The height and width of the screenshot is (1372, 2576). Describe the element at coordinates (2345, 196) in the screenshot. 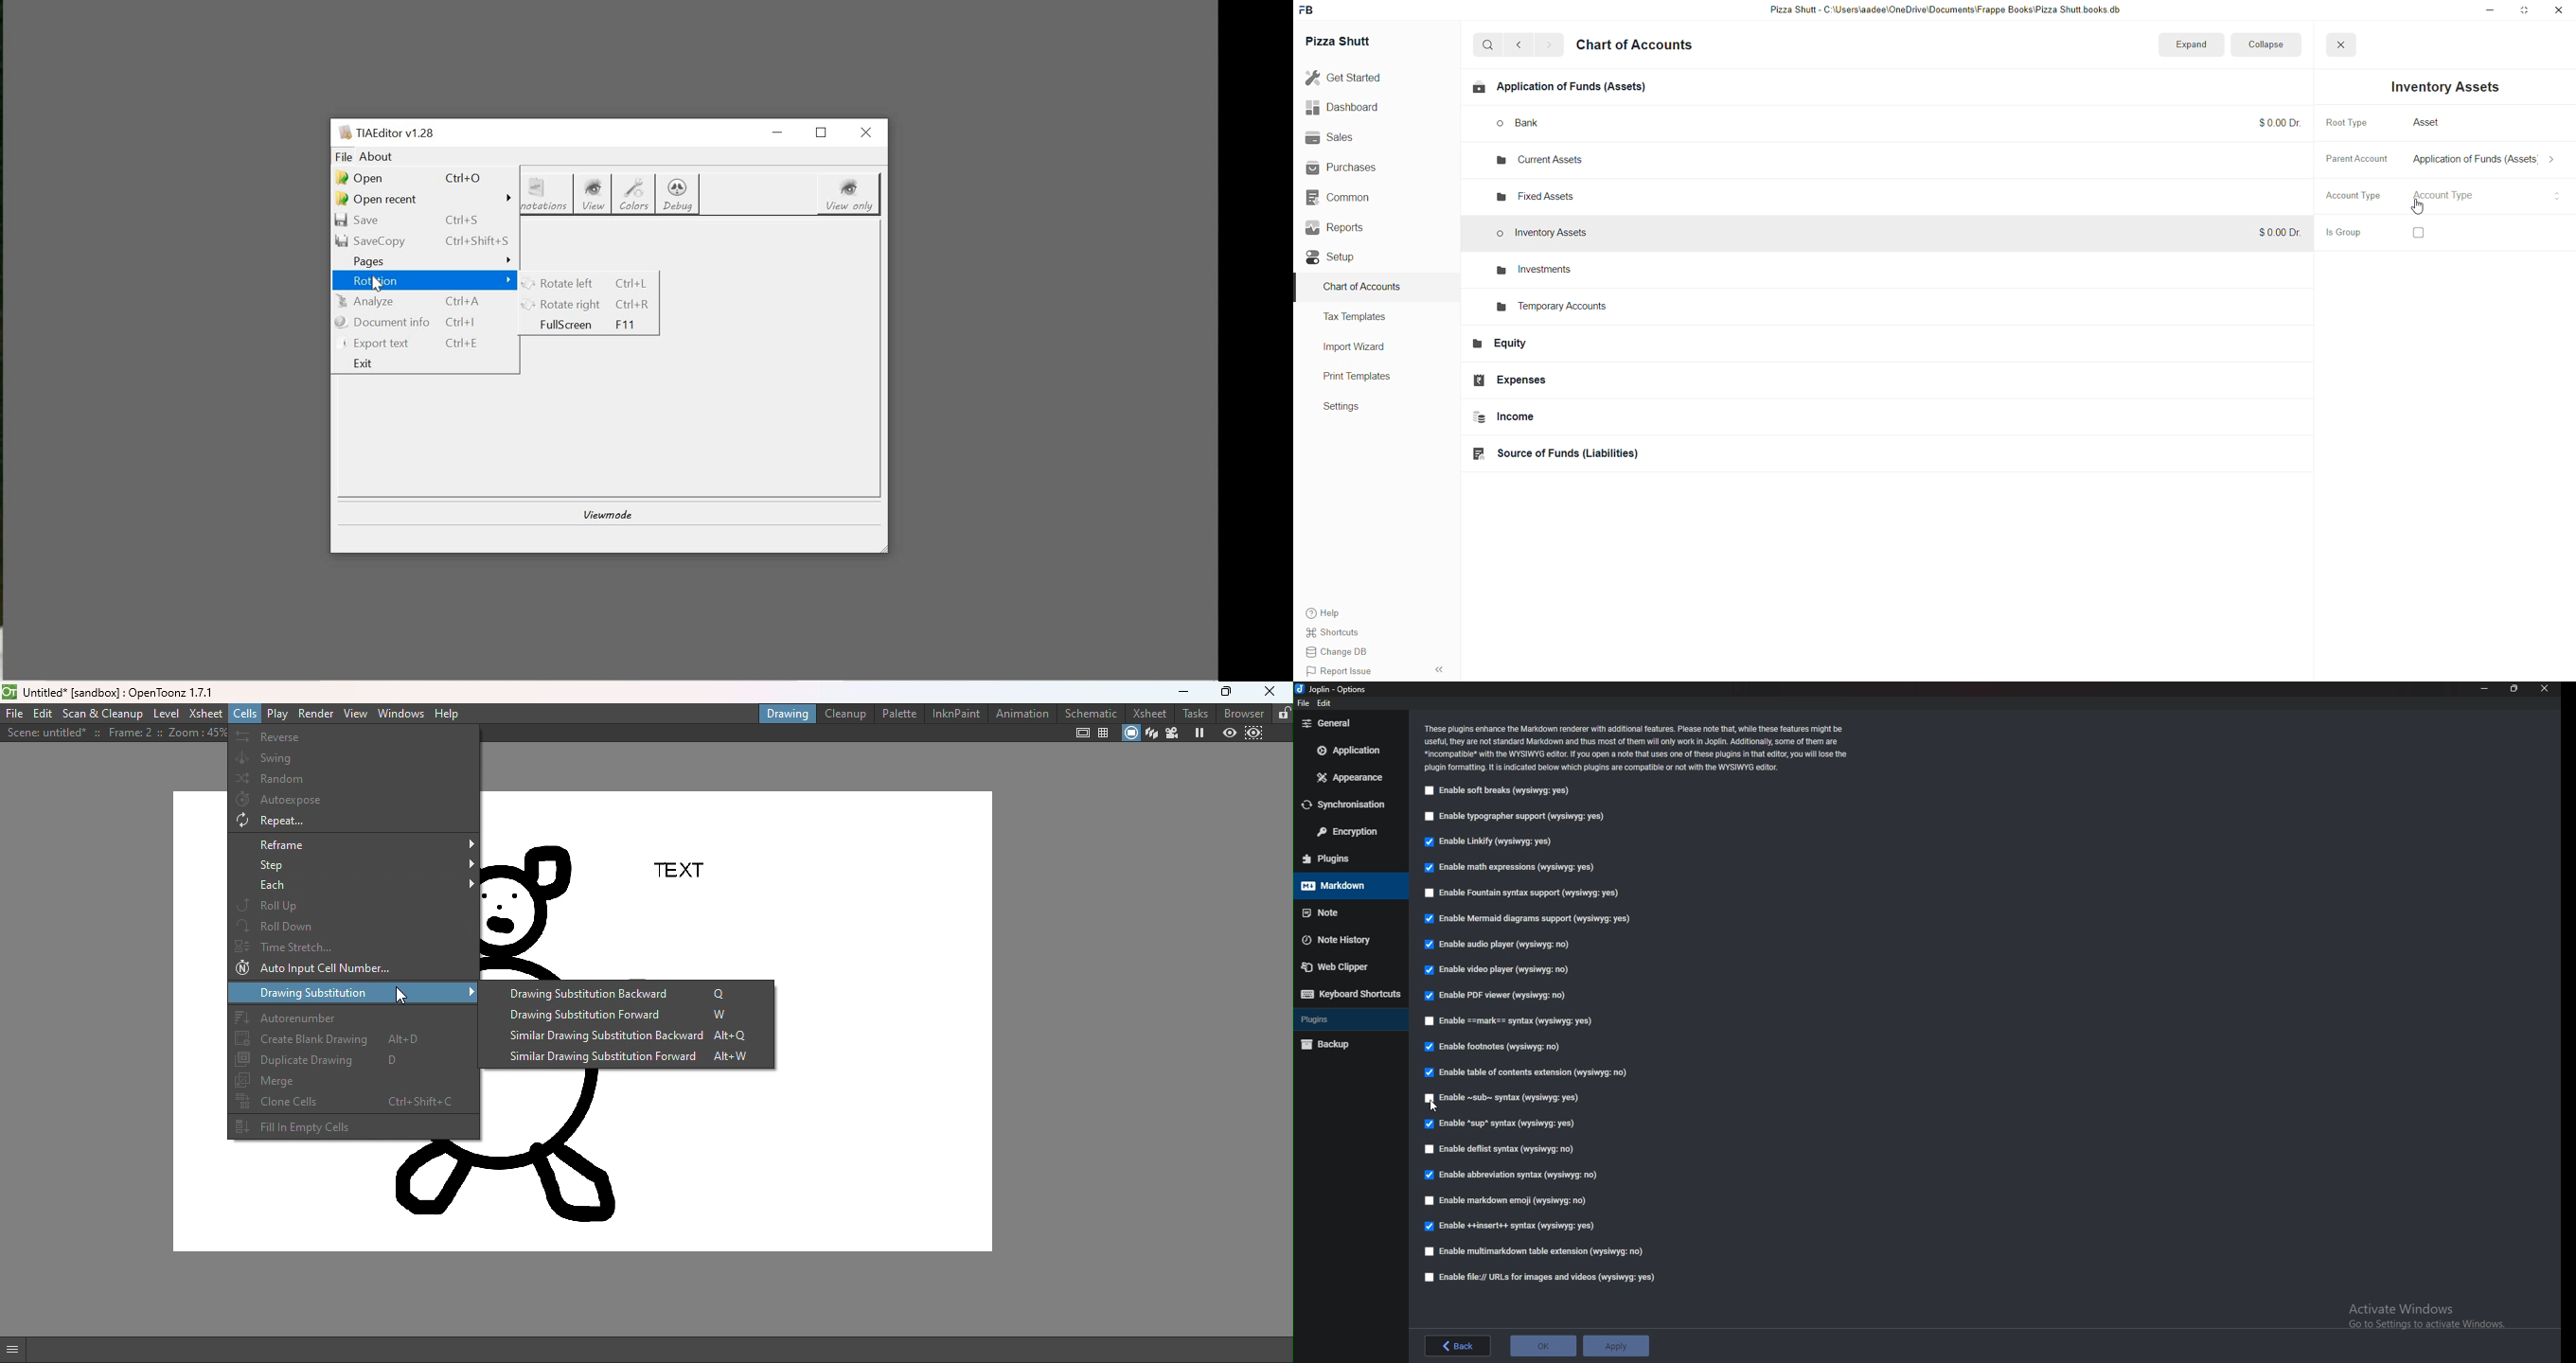

I see `Account Type` at that location.